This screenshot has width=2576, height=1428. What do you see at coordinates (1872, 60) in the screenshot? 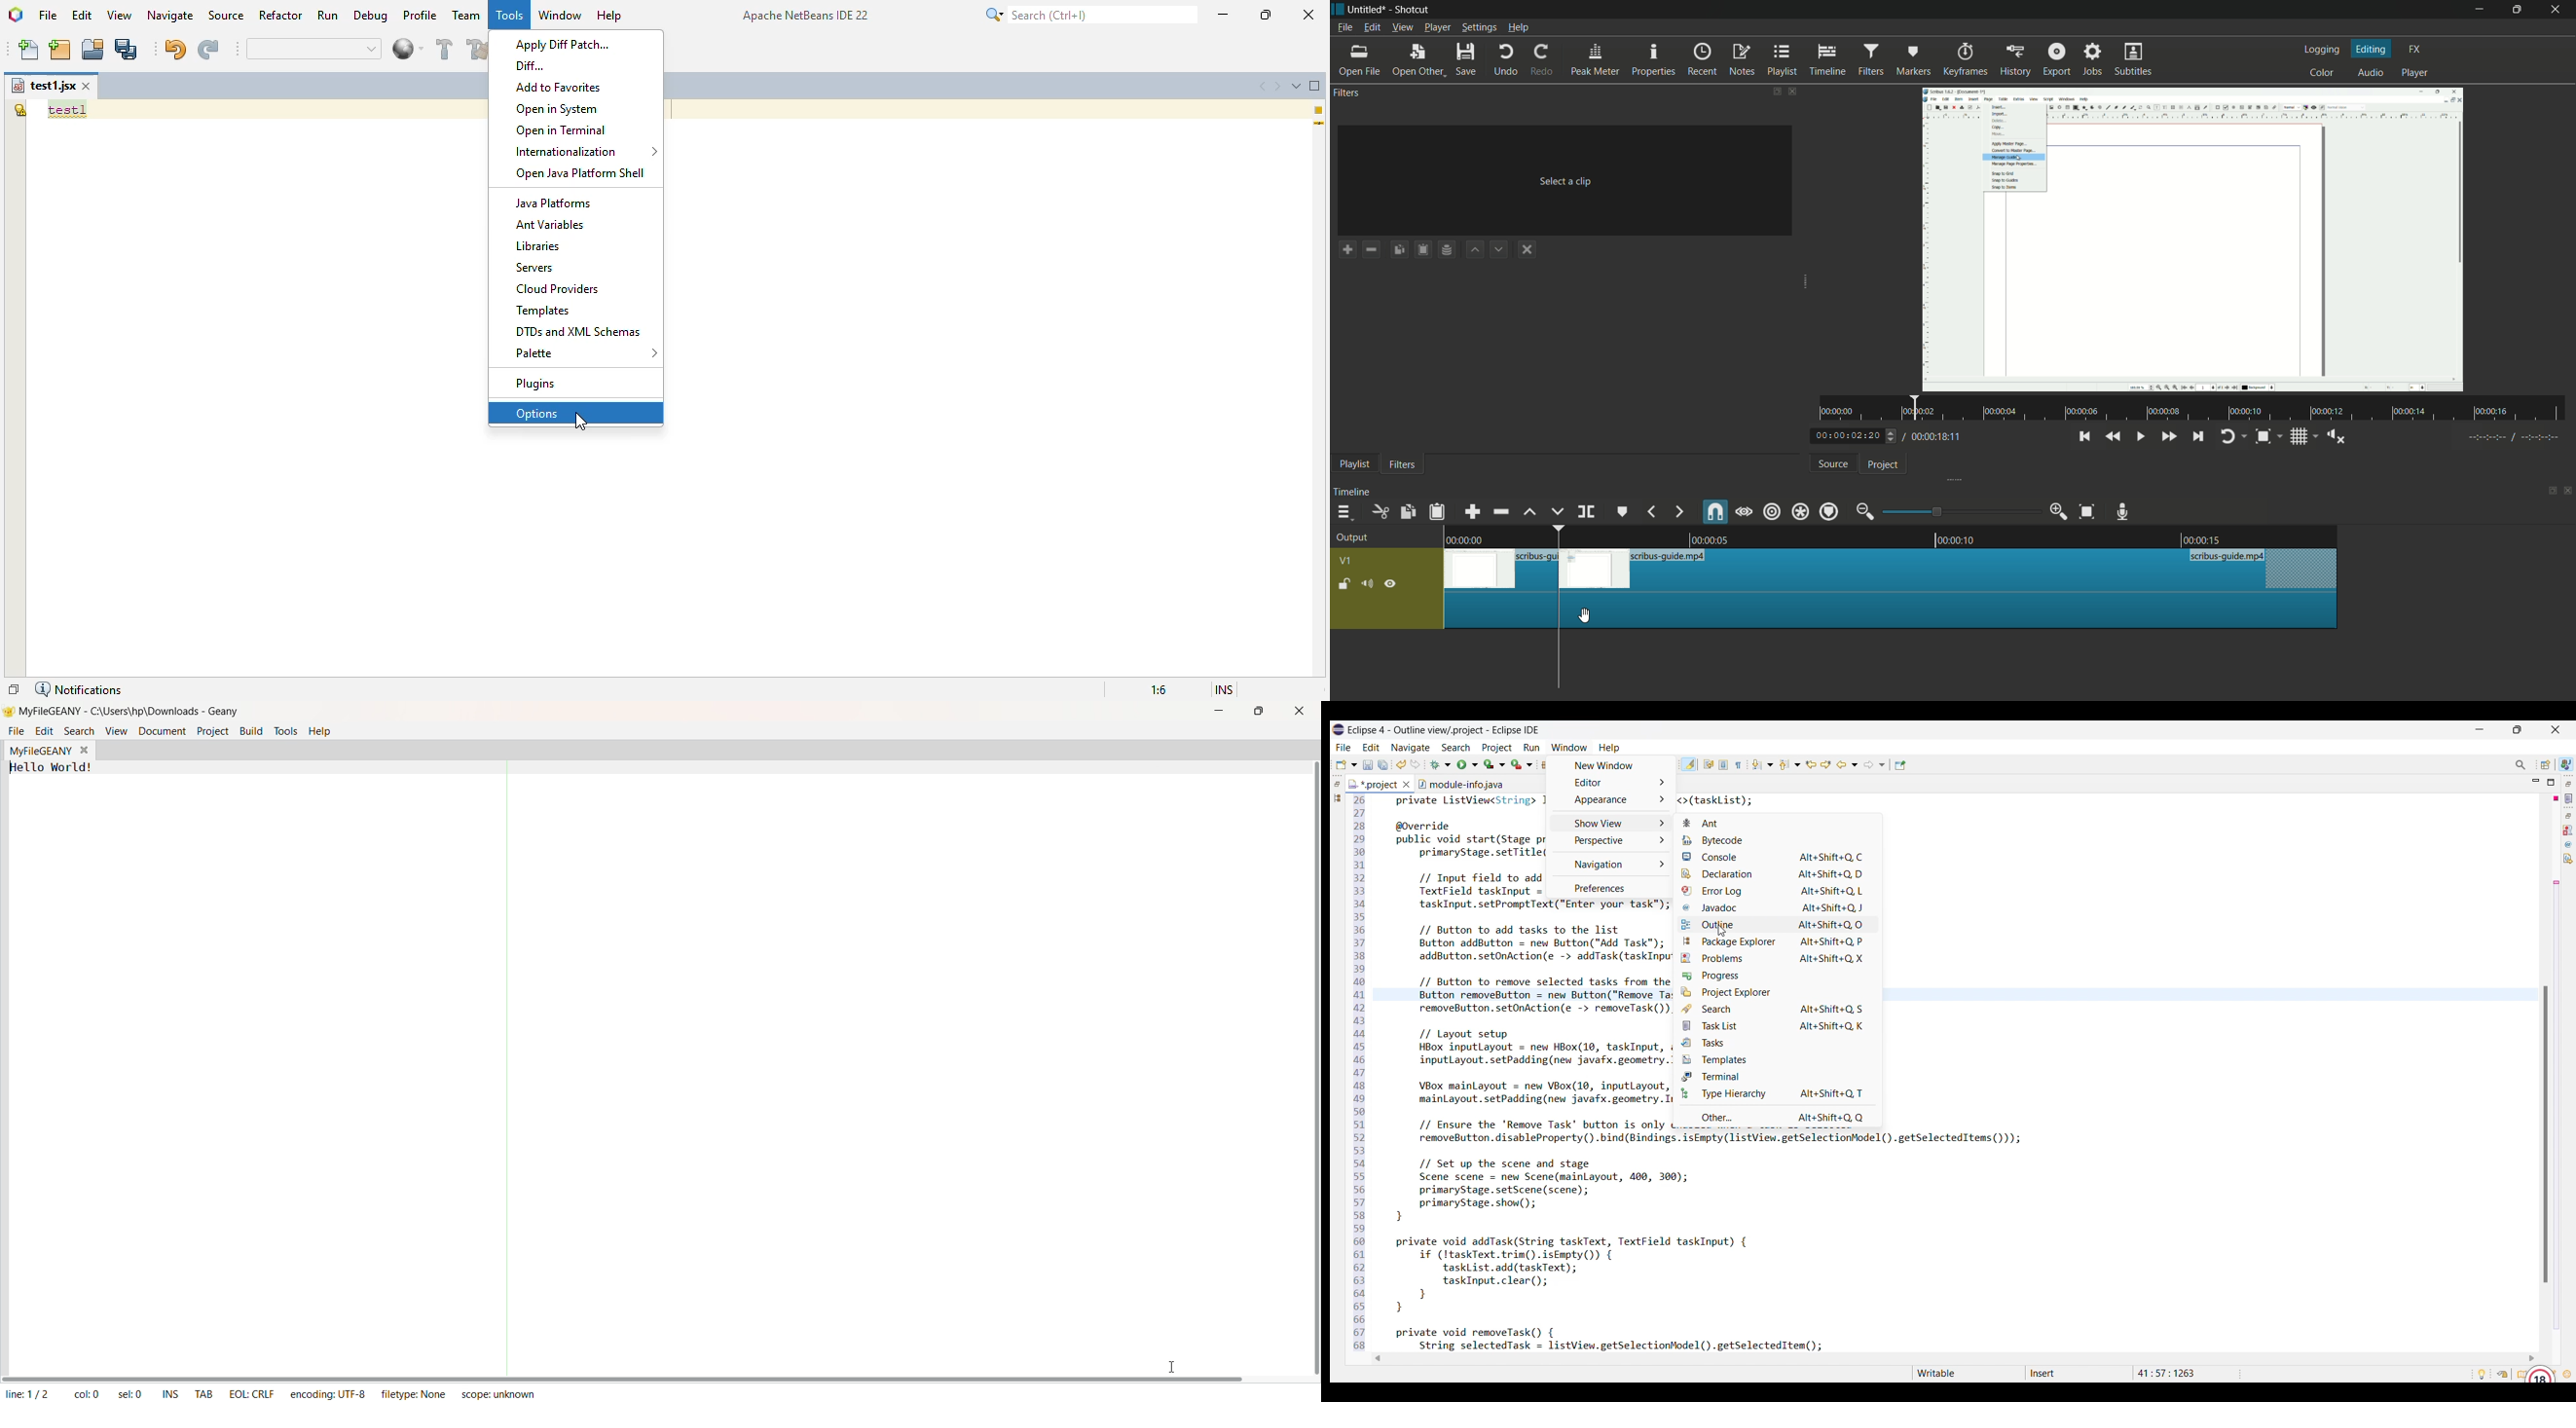
I see `filters` at bounding box center [1872, 60].